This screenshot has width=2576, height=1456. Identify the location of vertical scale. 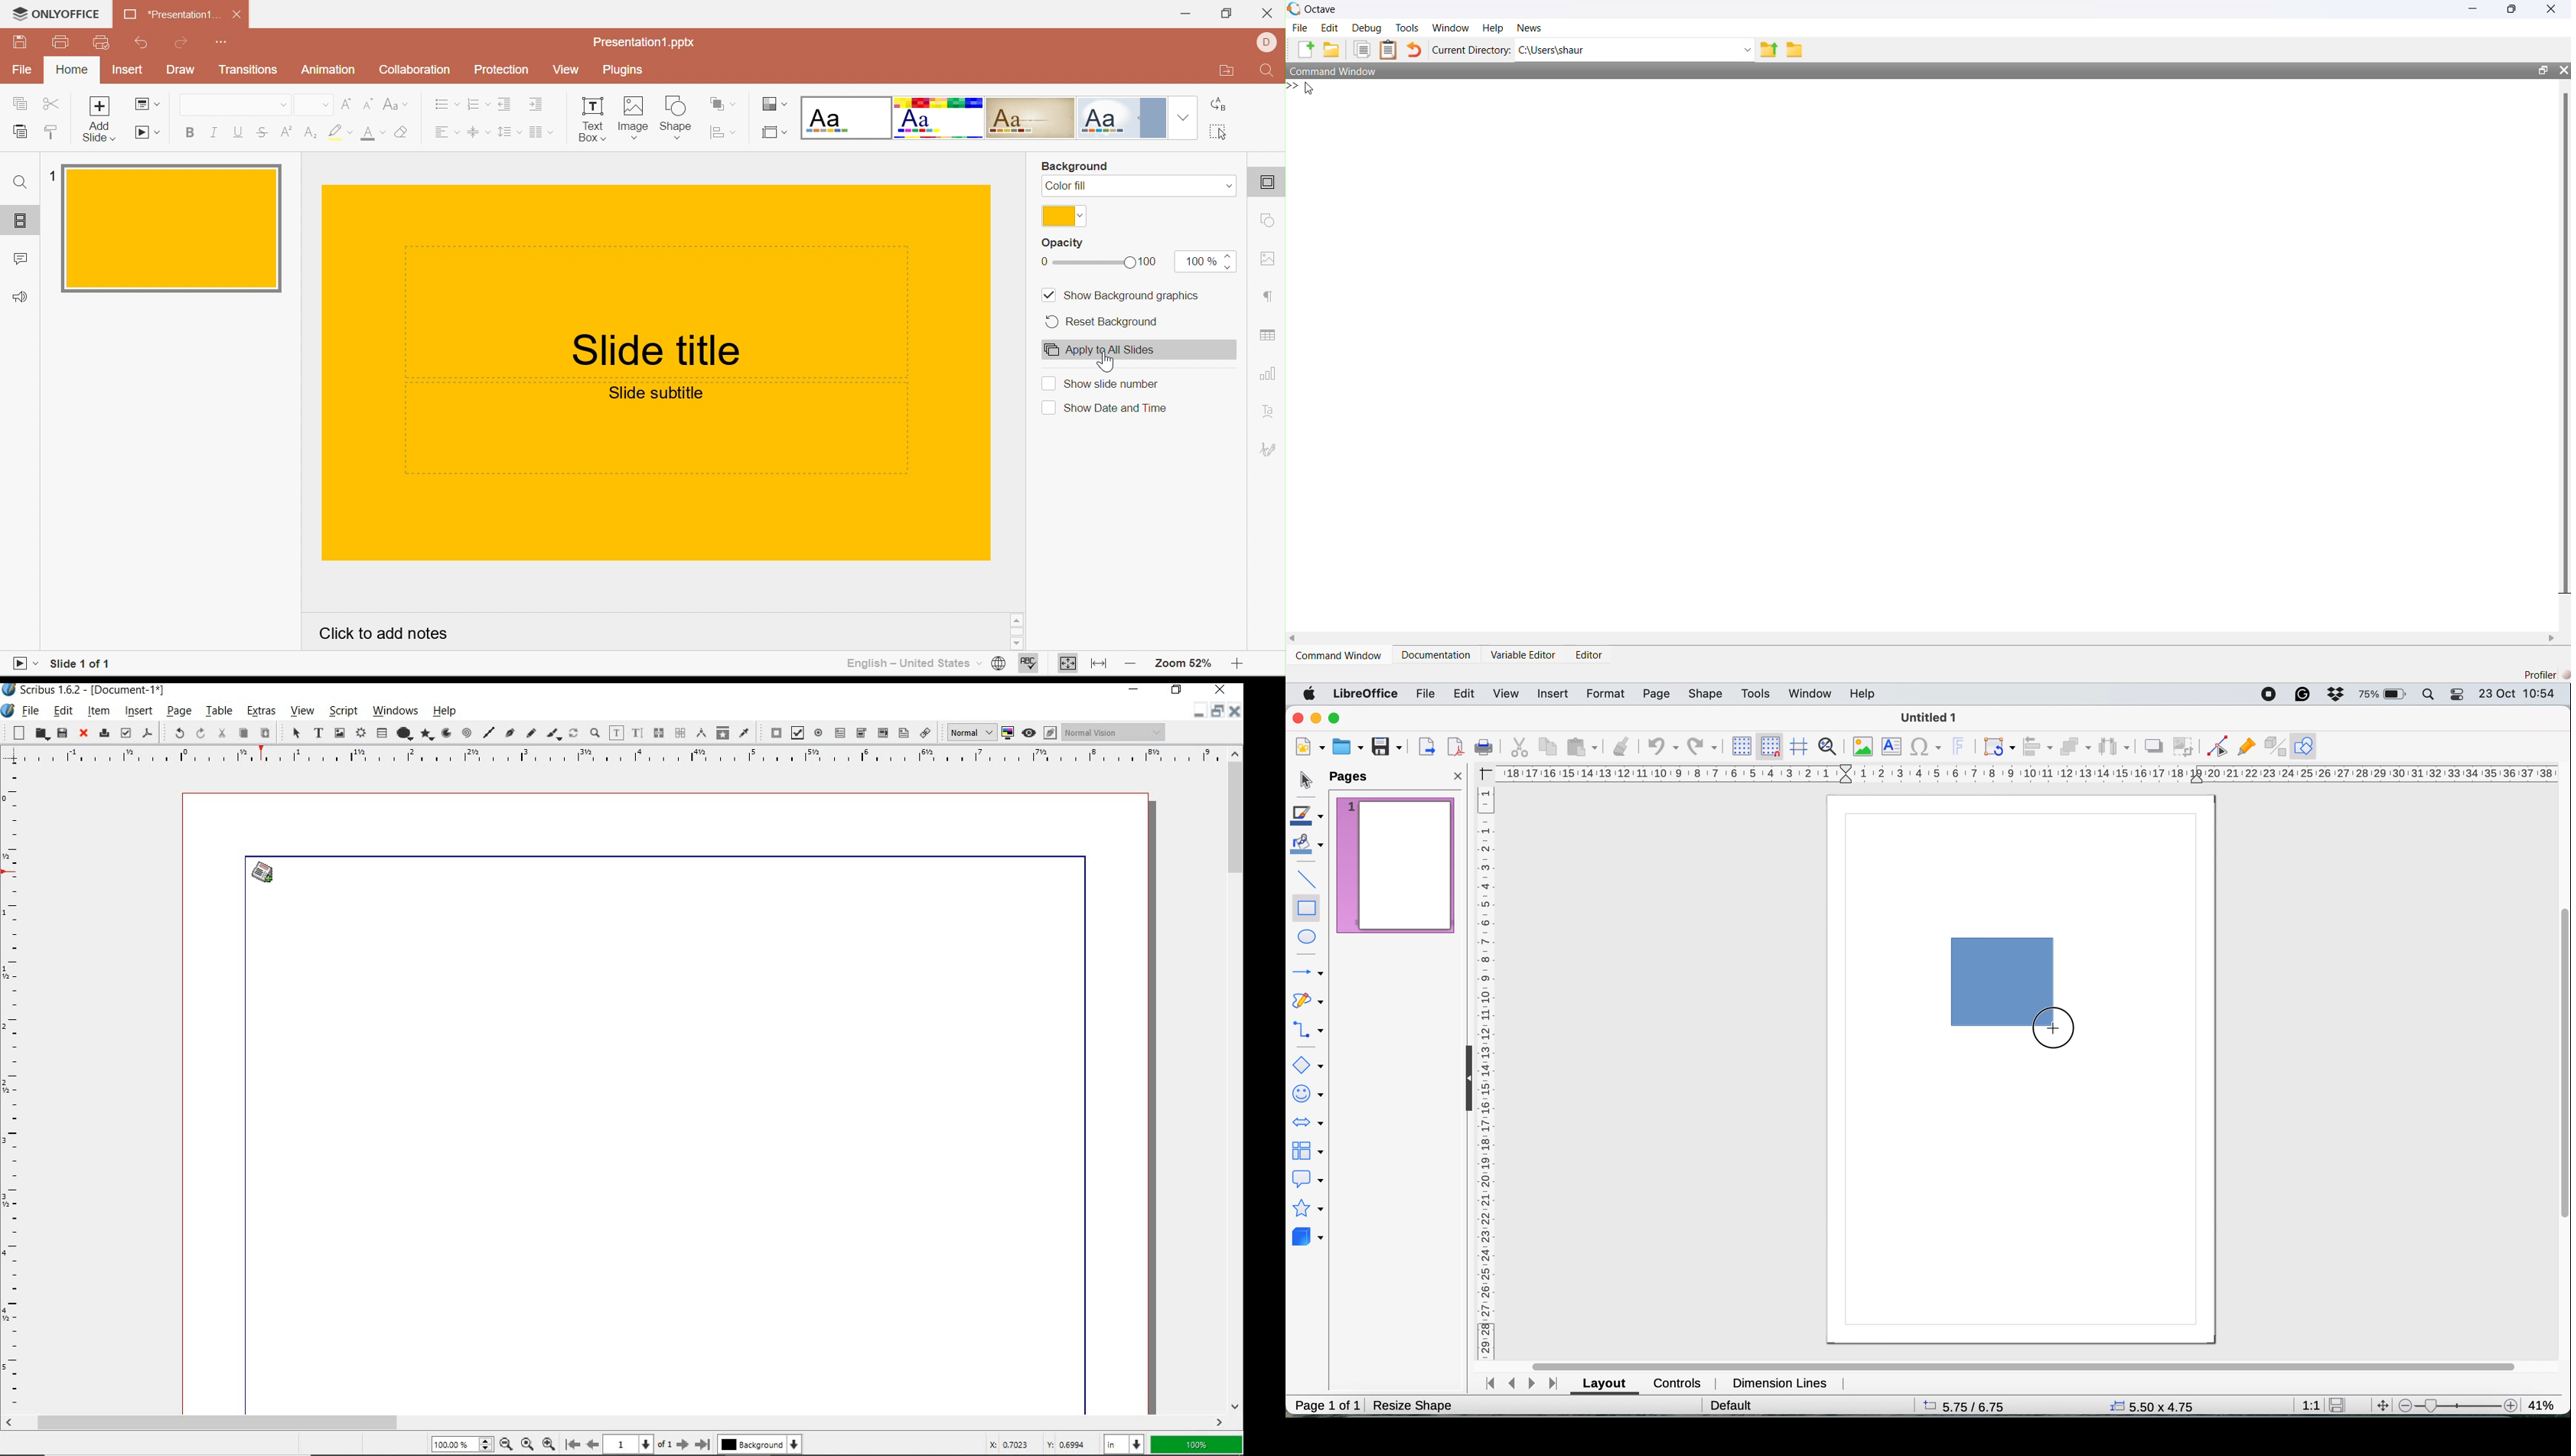
(1485, 1071).